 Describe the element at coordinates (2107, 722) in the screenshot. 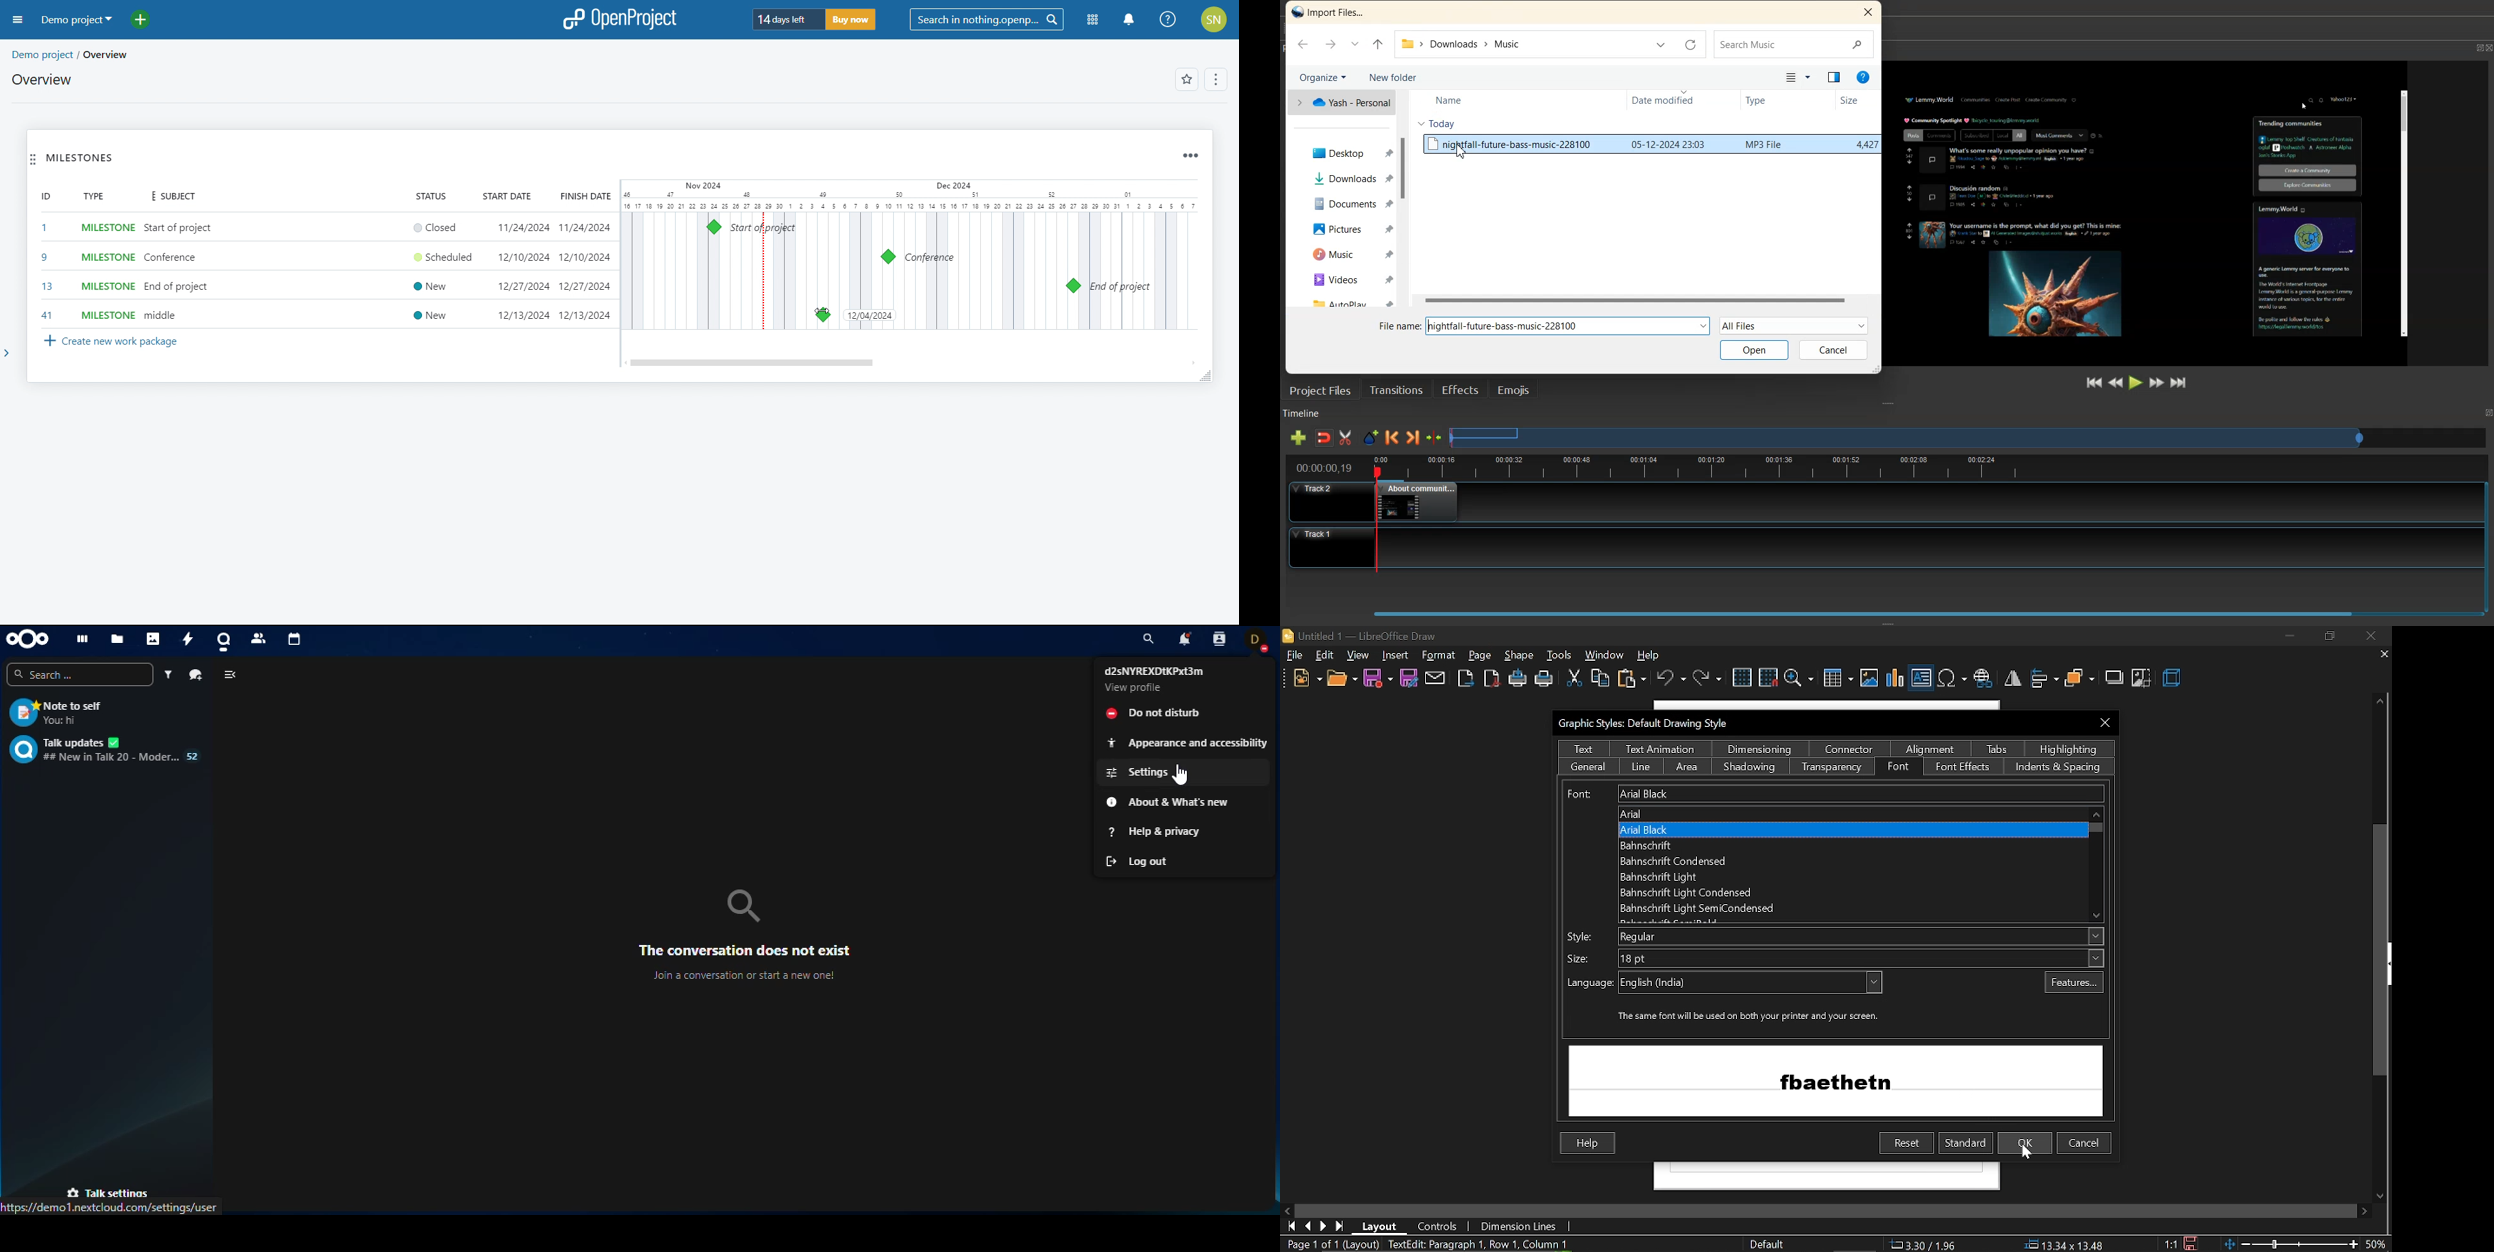

I see `Close` at that location.